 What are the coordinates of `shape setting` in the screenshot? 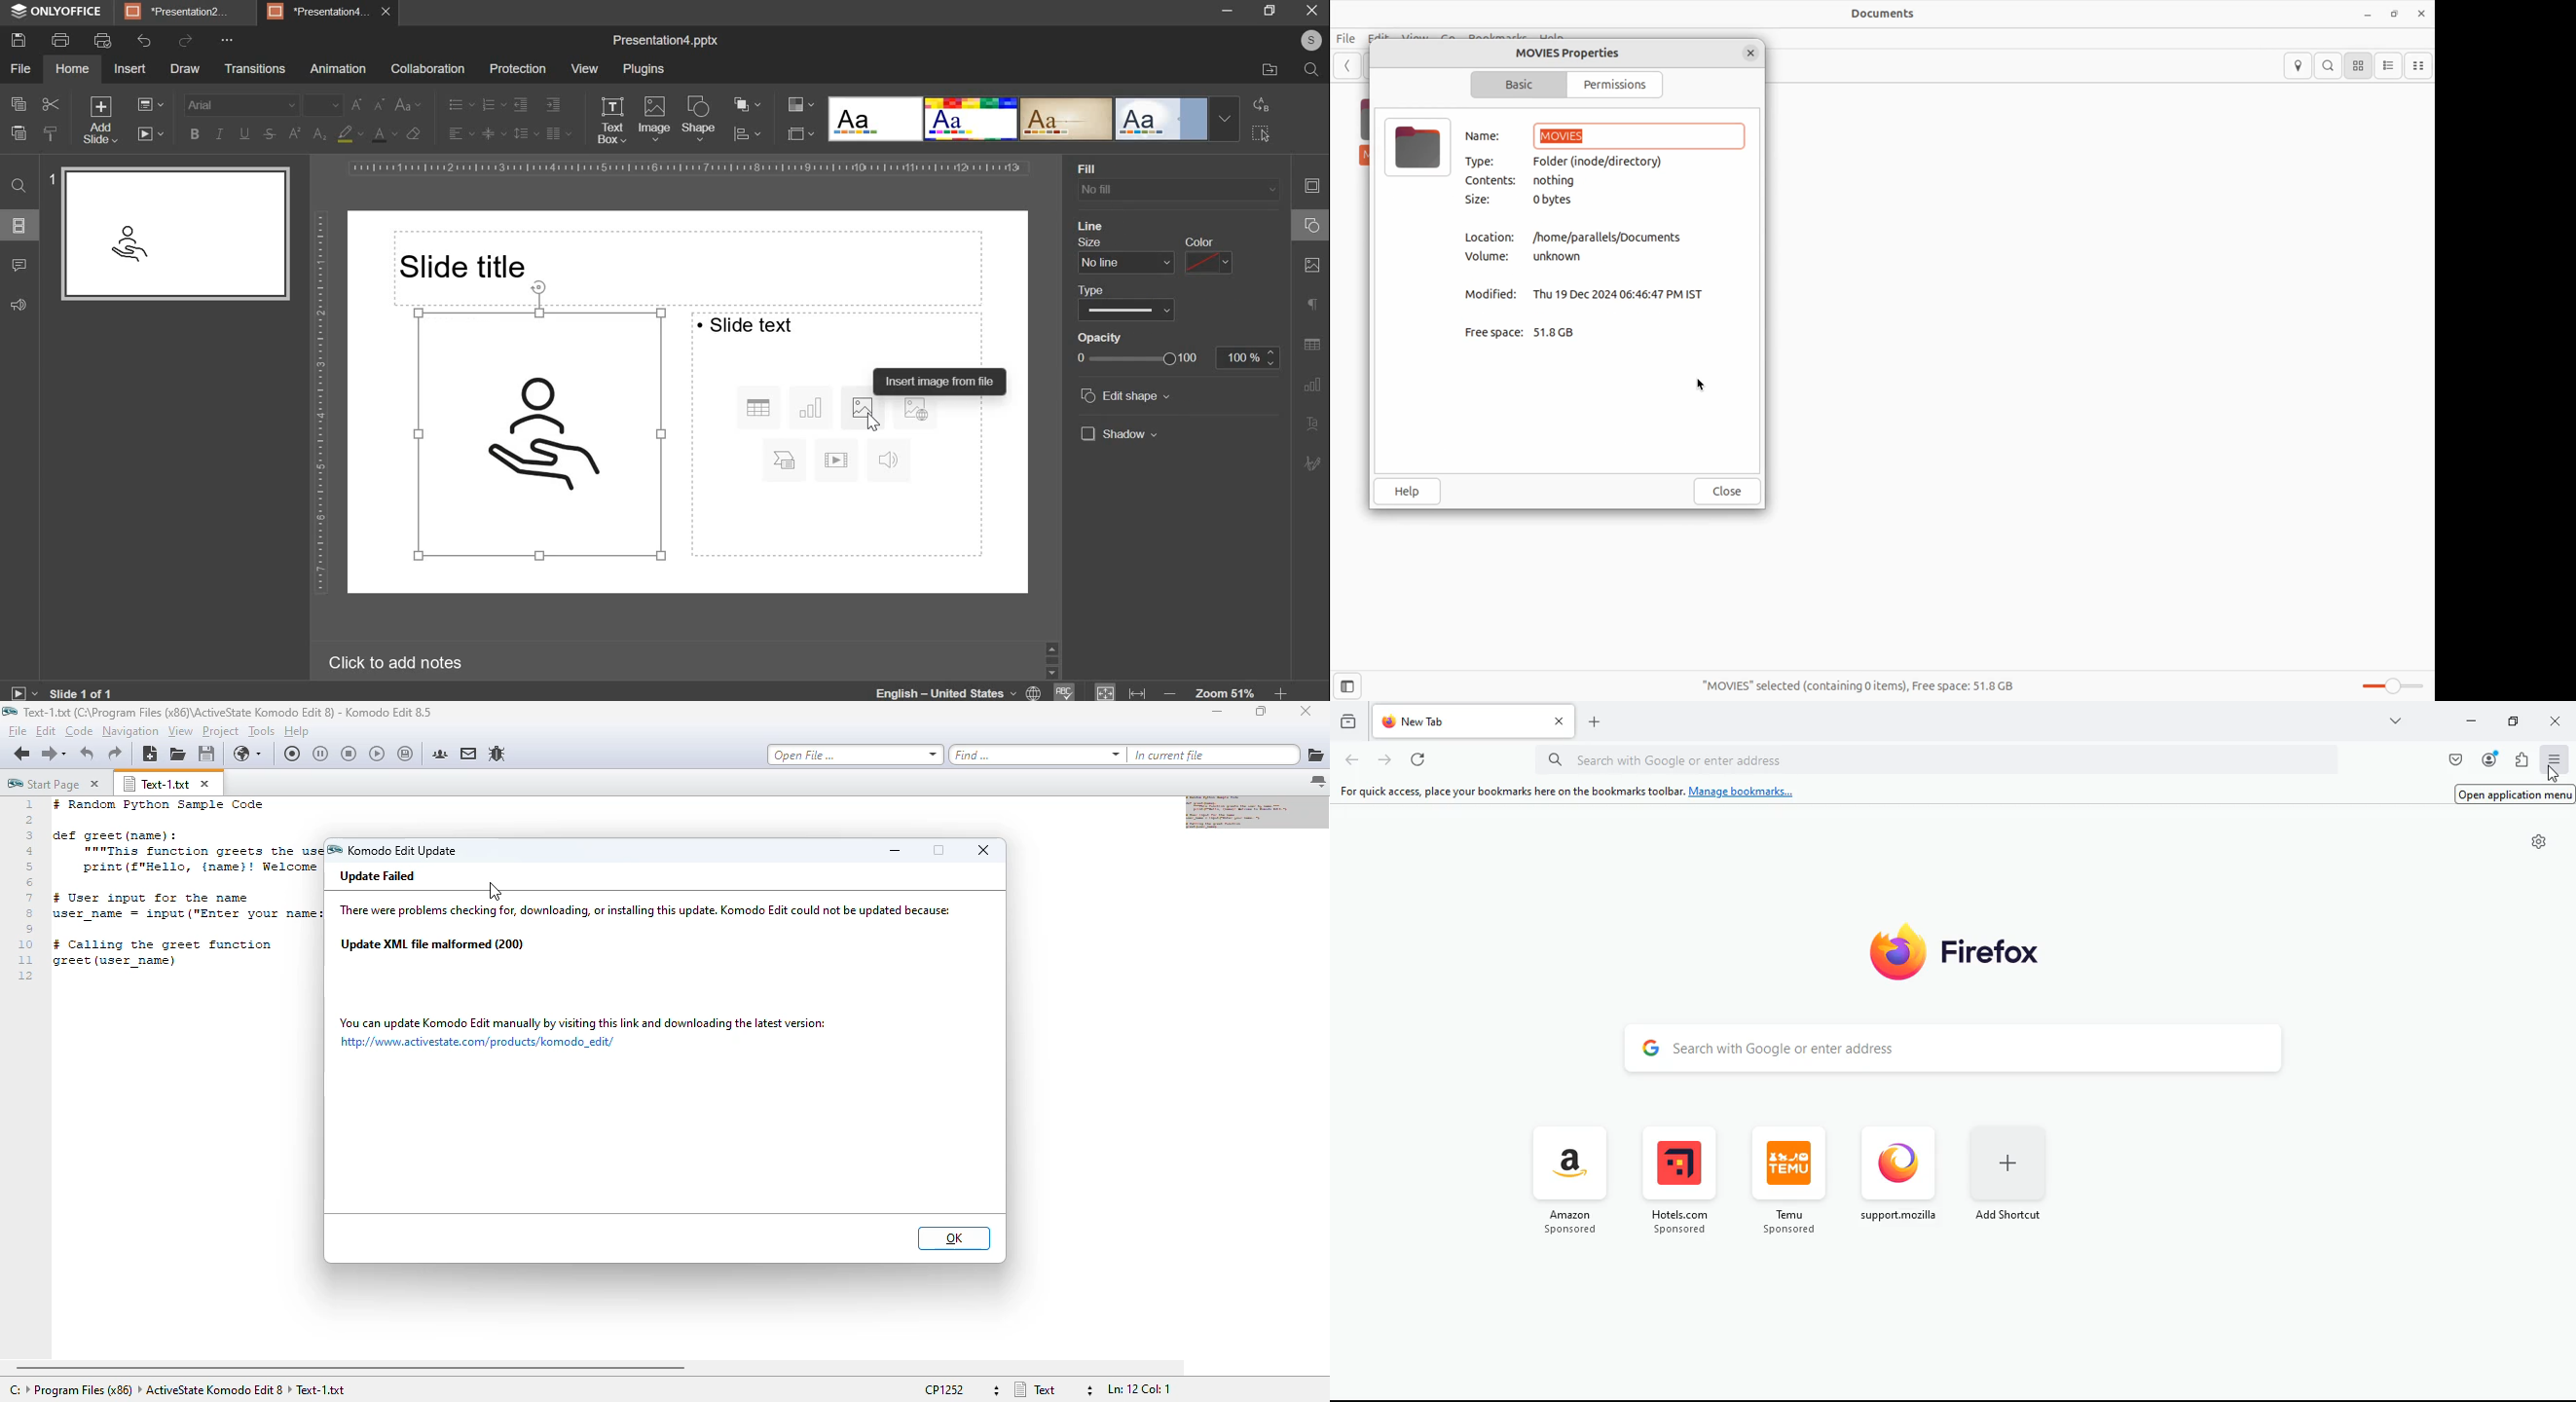 It's located at (1314, 227).